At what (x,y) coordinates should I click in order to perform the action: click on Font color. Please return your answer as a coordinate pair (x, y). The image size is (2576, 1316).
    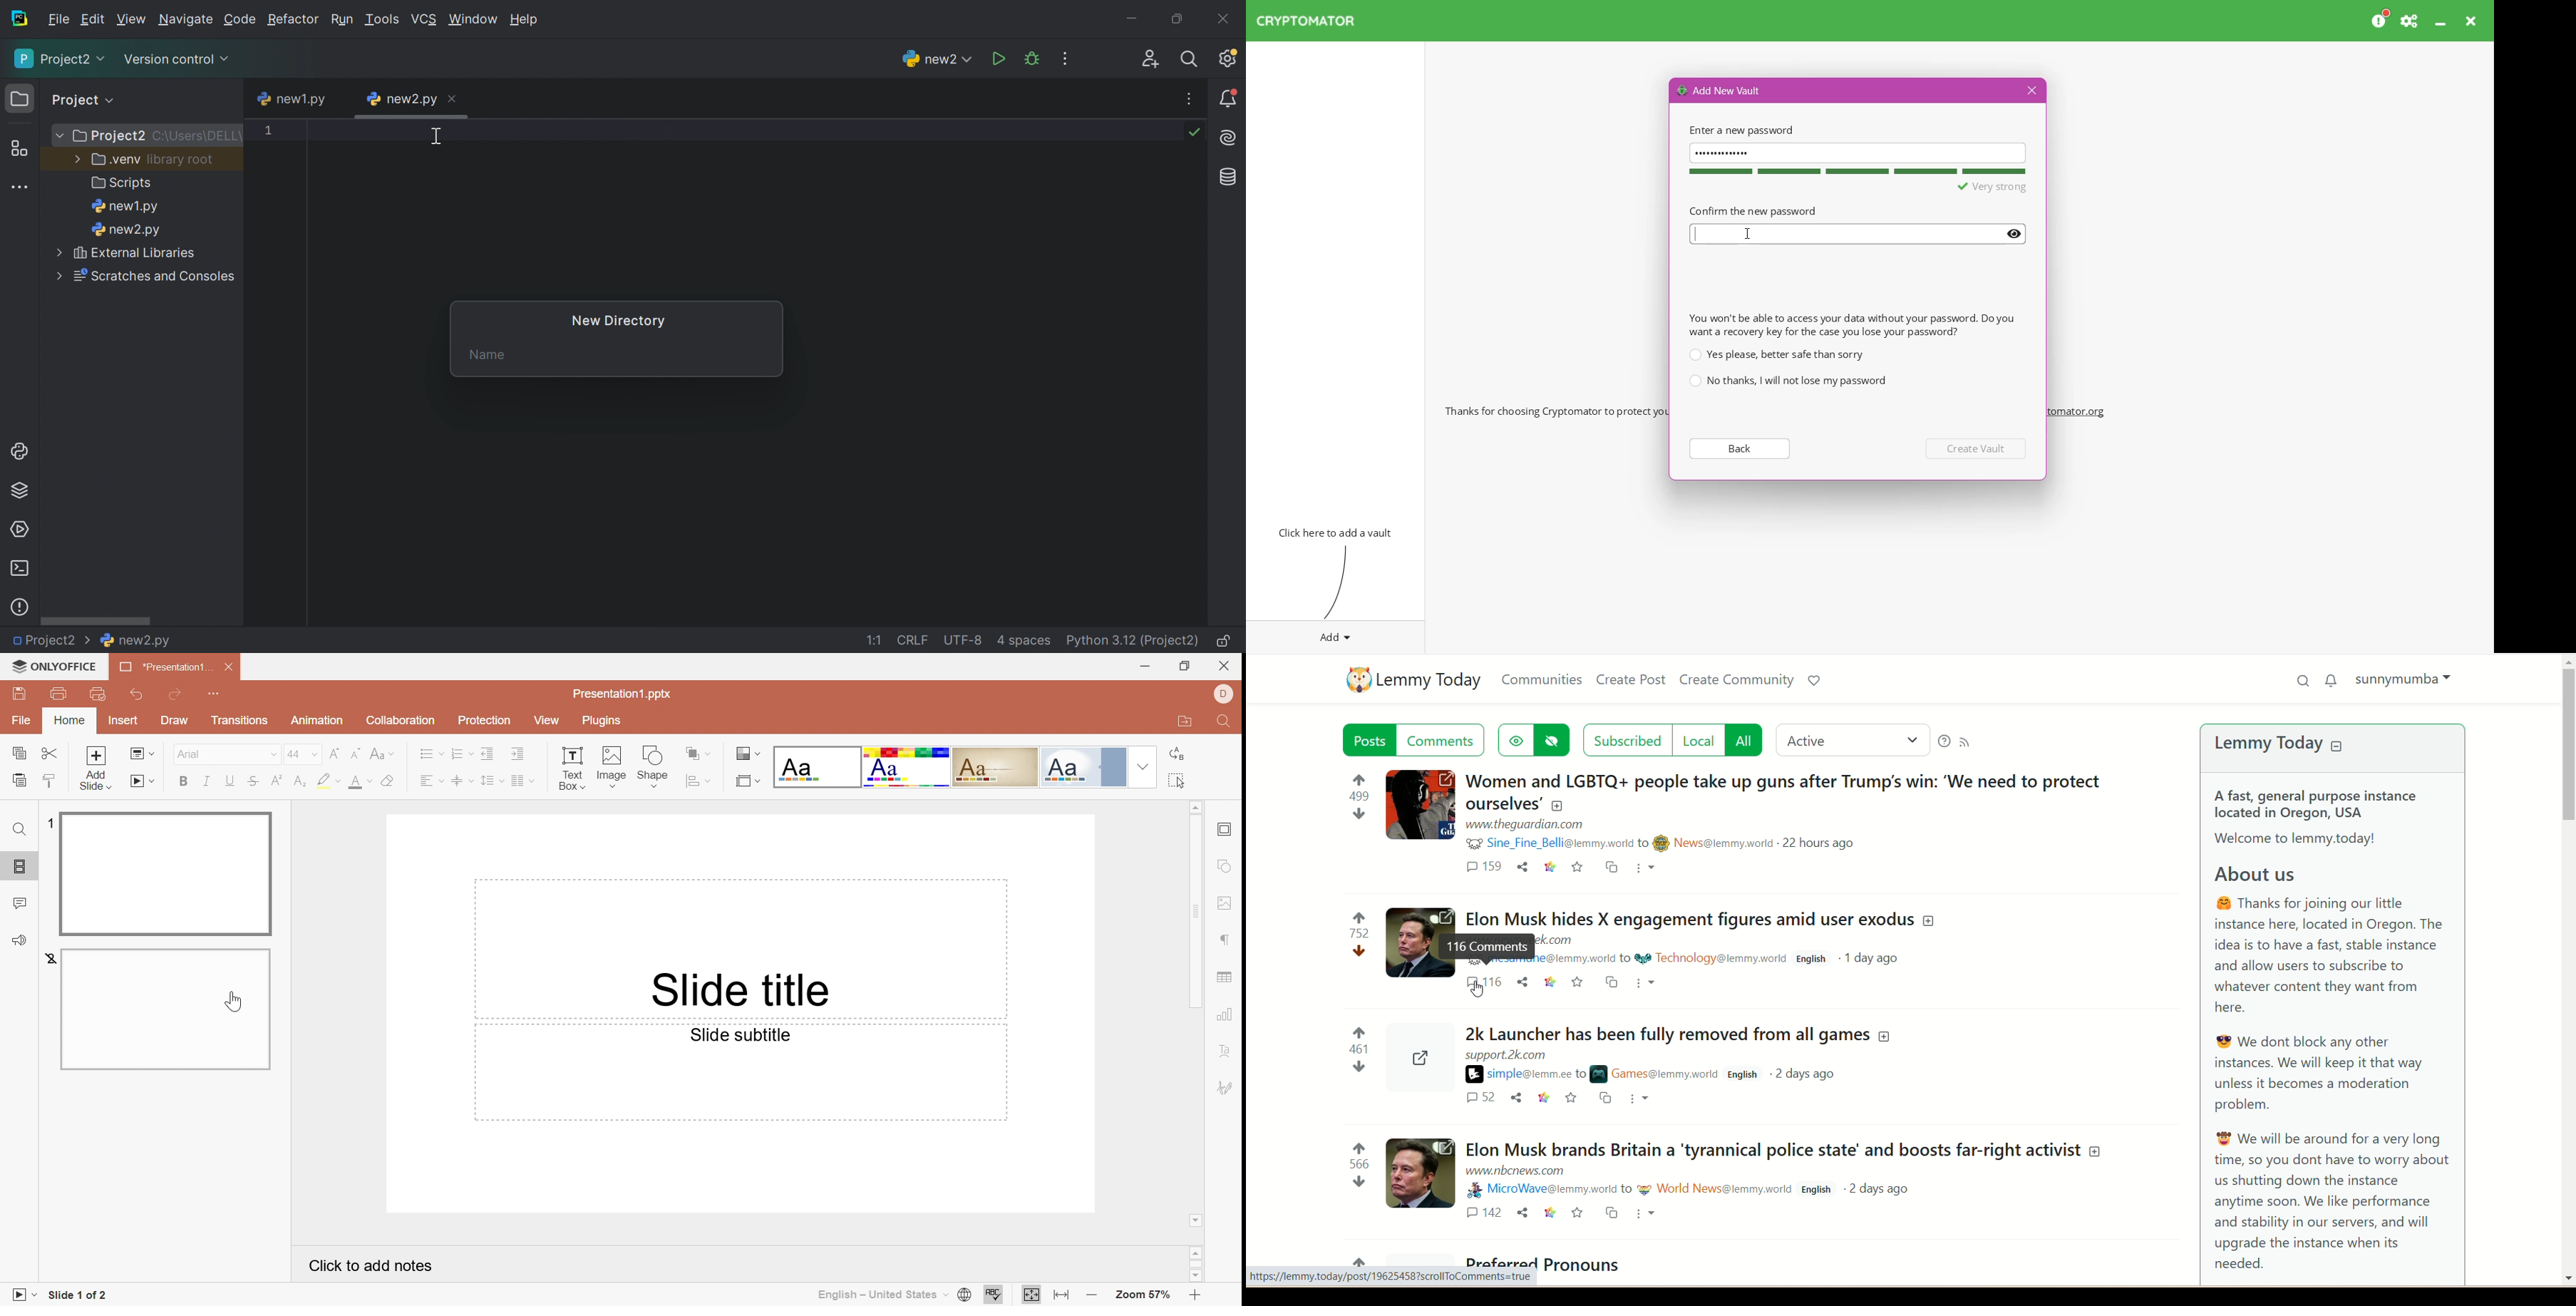
    Looking at the image, I should click on (359, 783).